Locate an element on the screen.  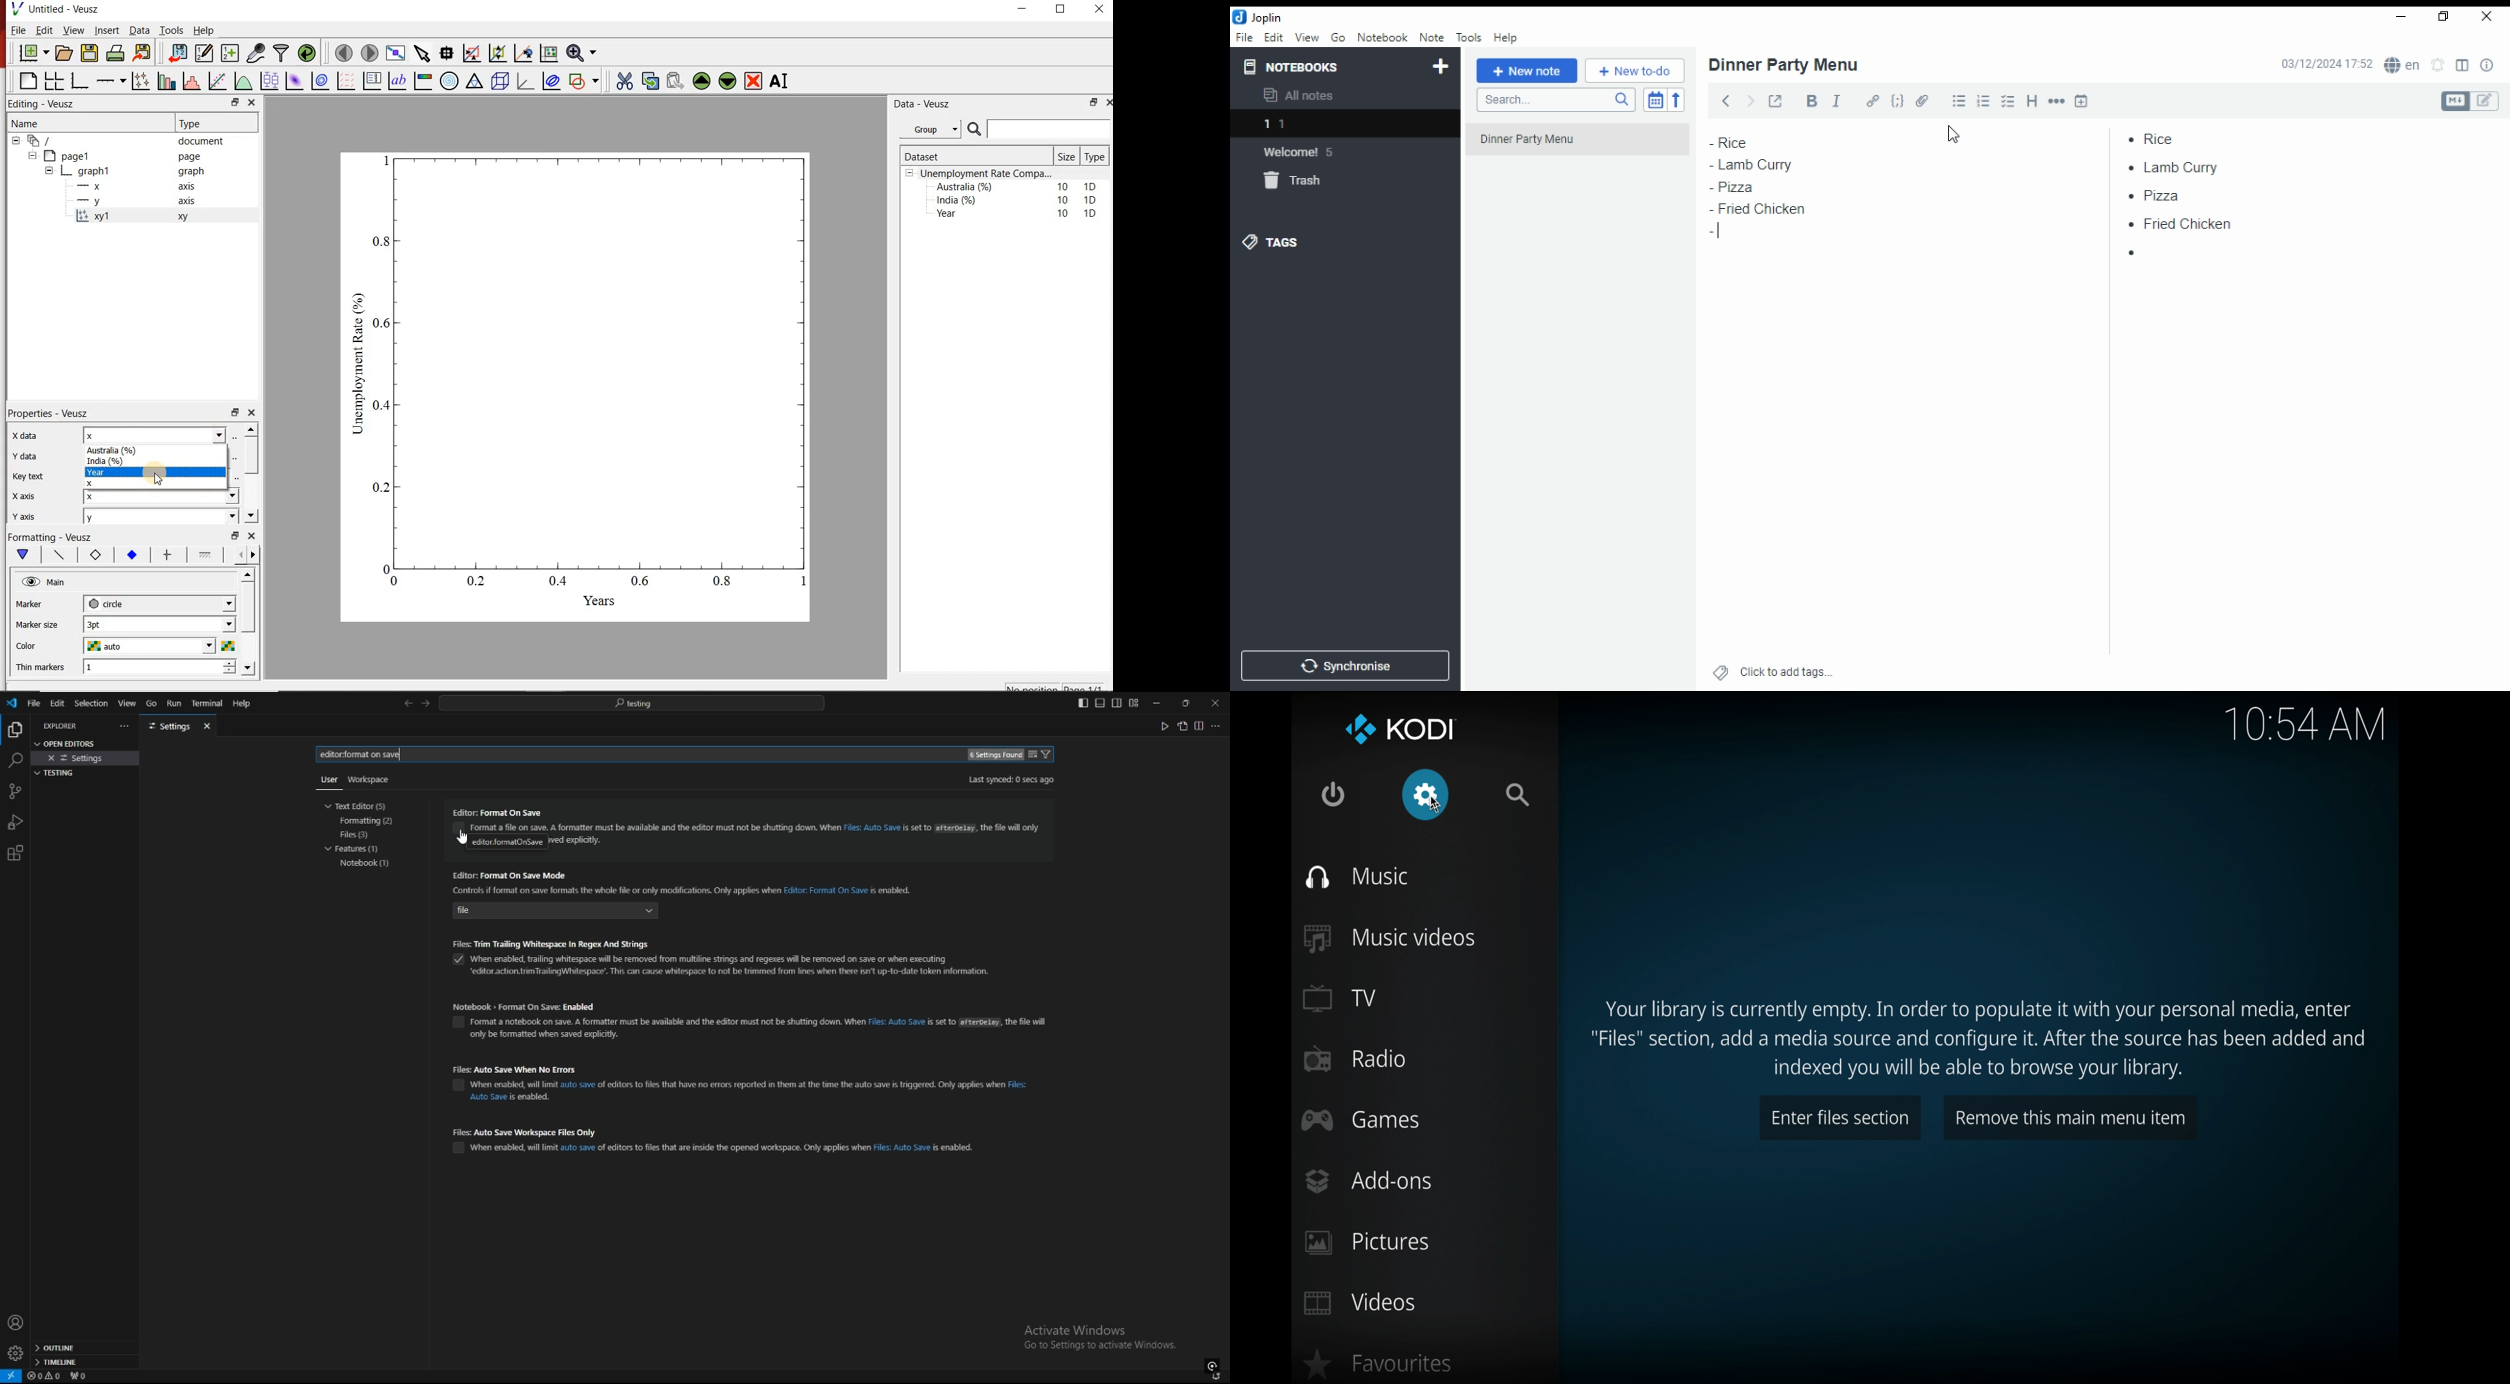
text label is located at coordinates (398, 81).